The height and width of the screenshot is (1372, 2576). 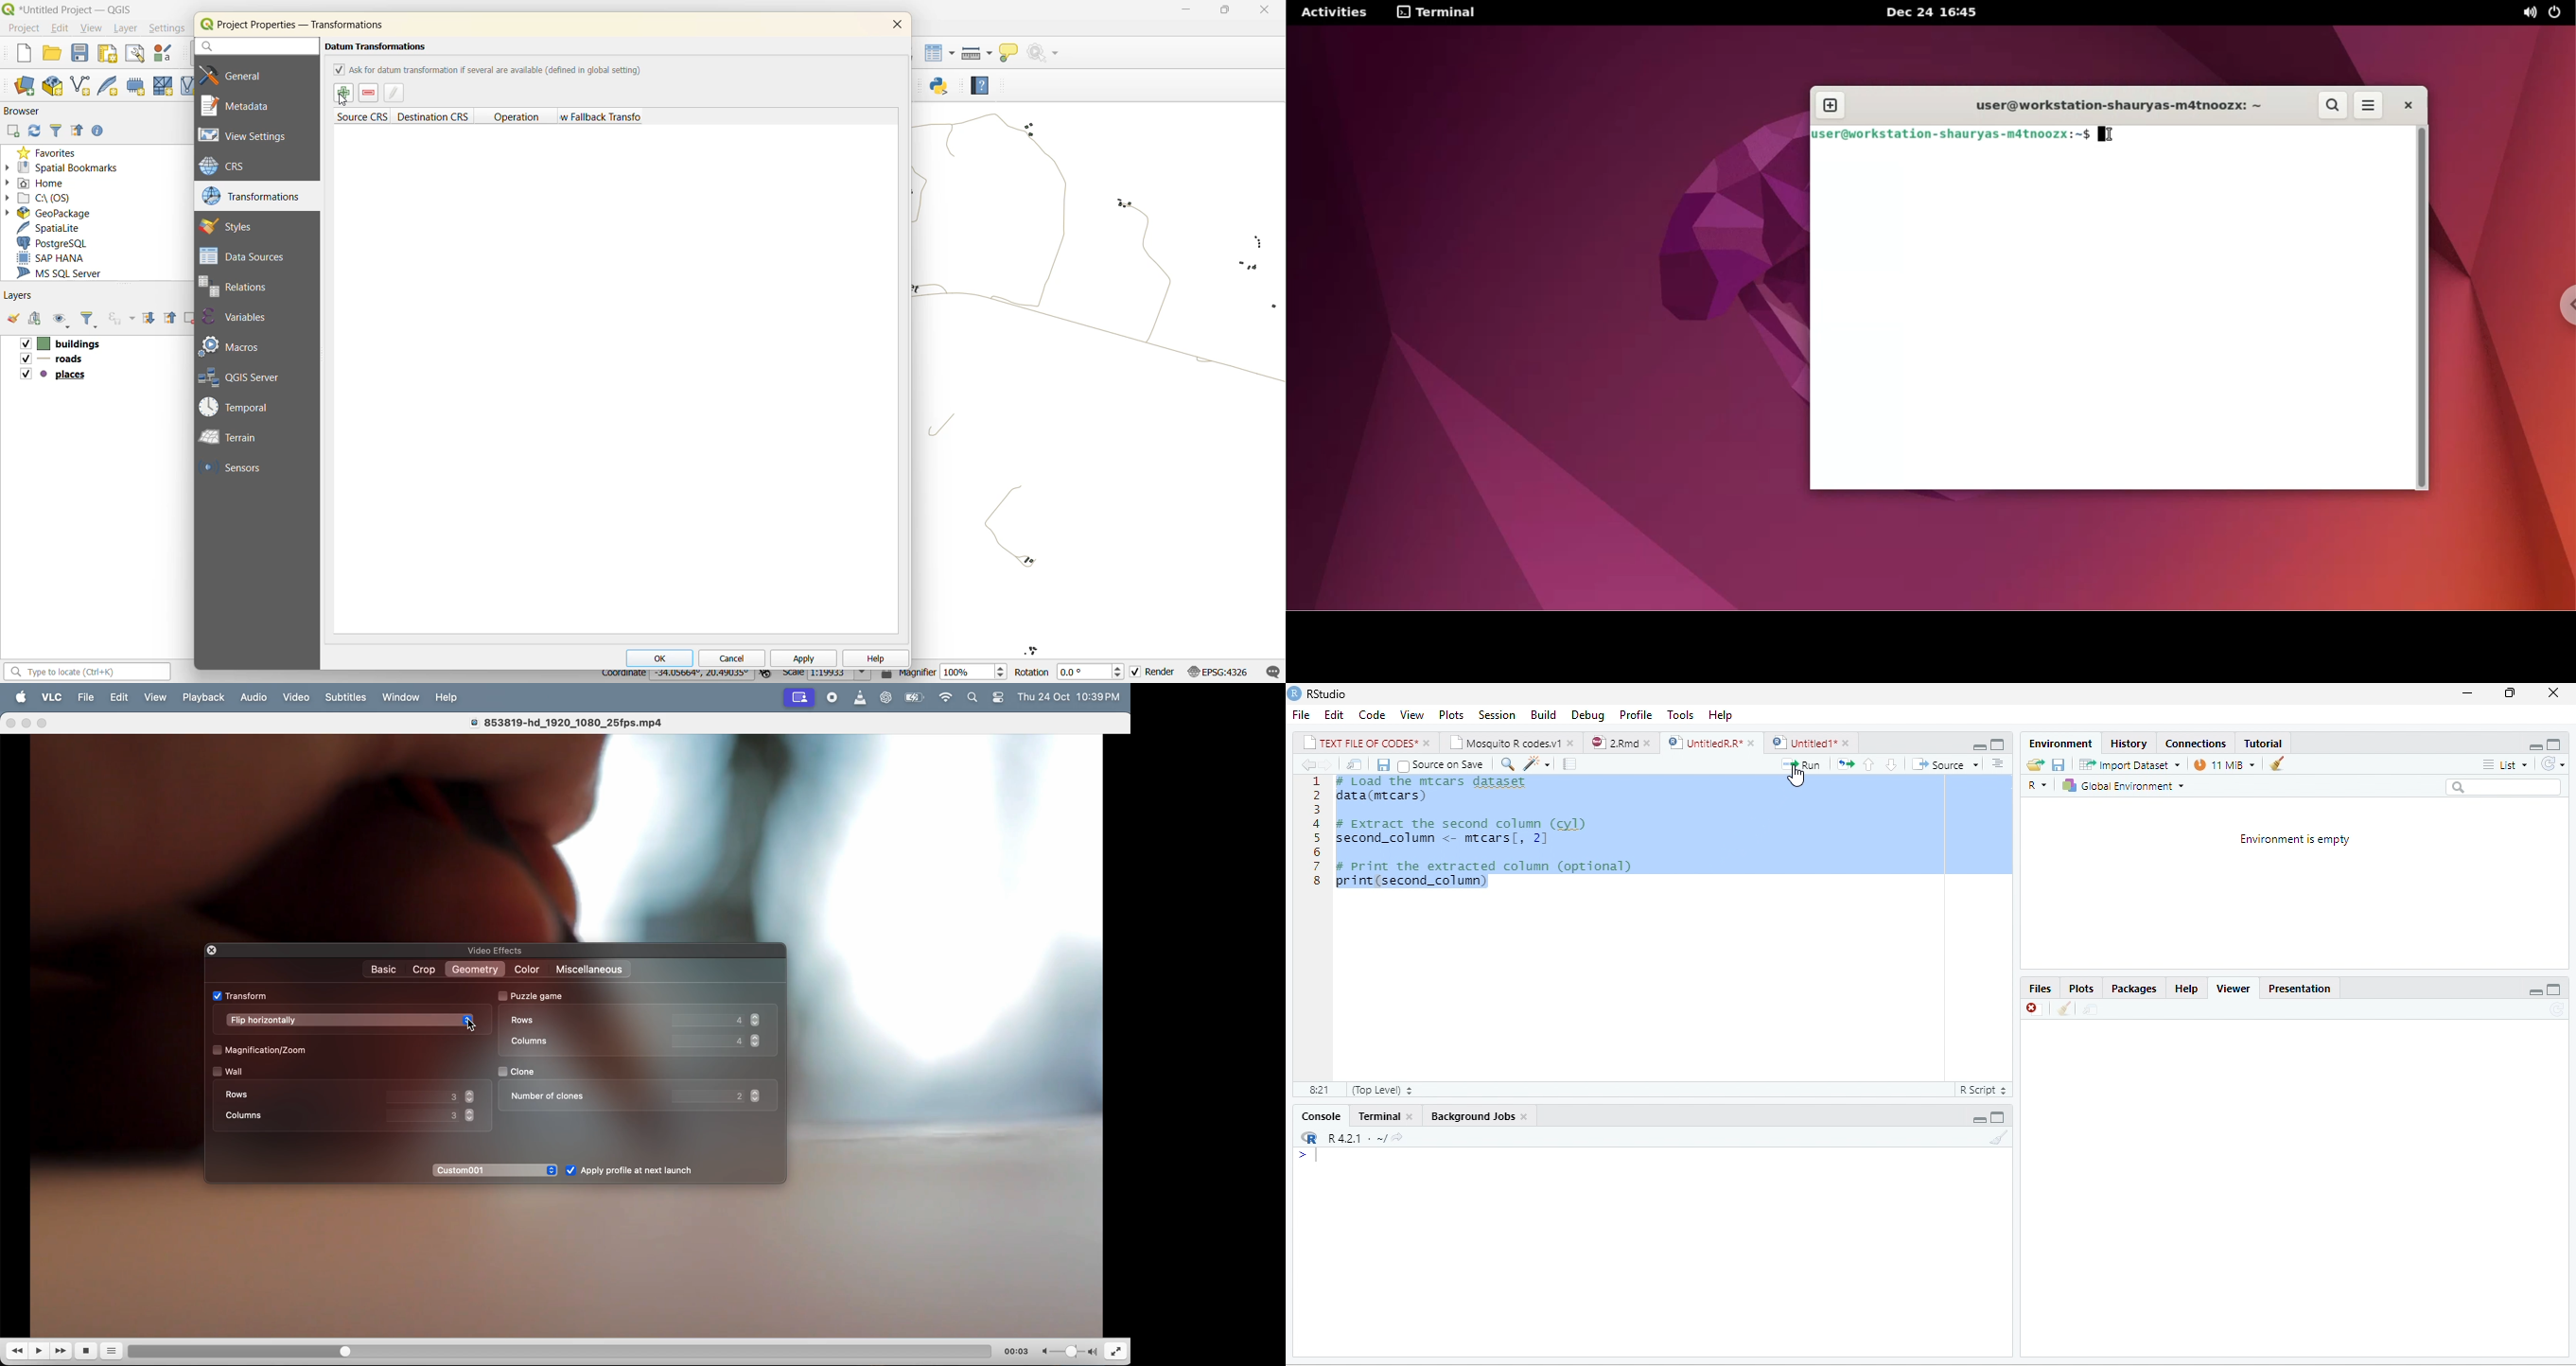 What do you see at coordinates (90, 320) in the screenshot?
I see `filter` at bounding box center [90, 320].